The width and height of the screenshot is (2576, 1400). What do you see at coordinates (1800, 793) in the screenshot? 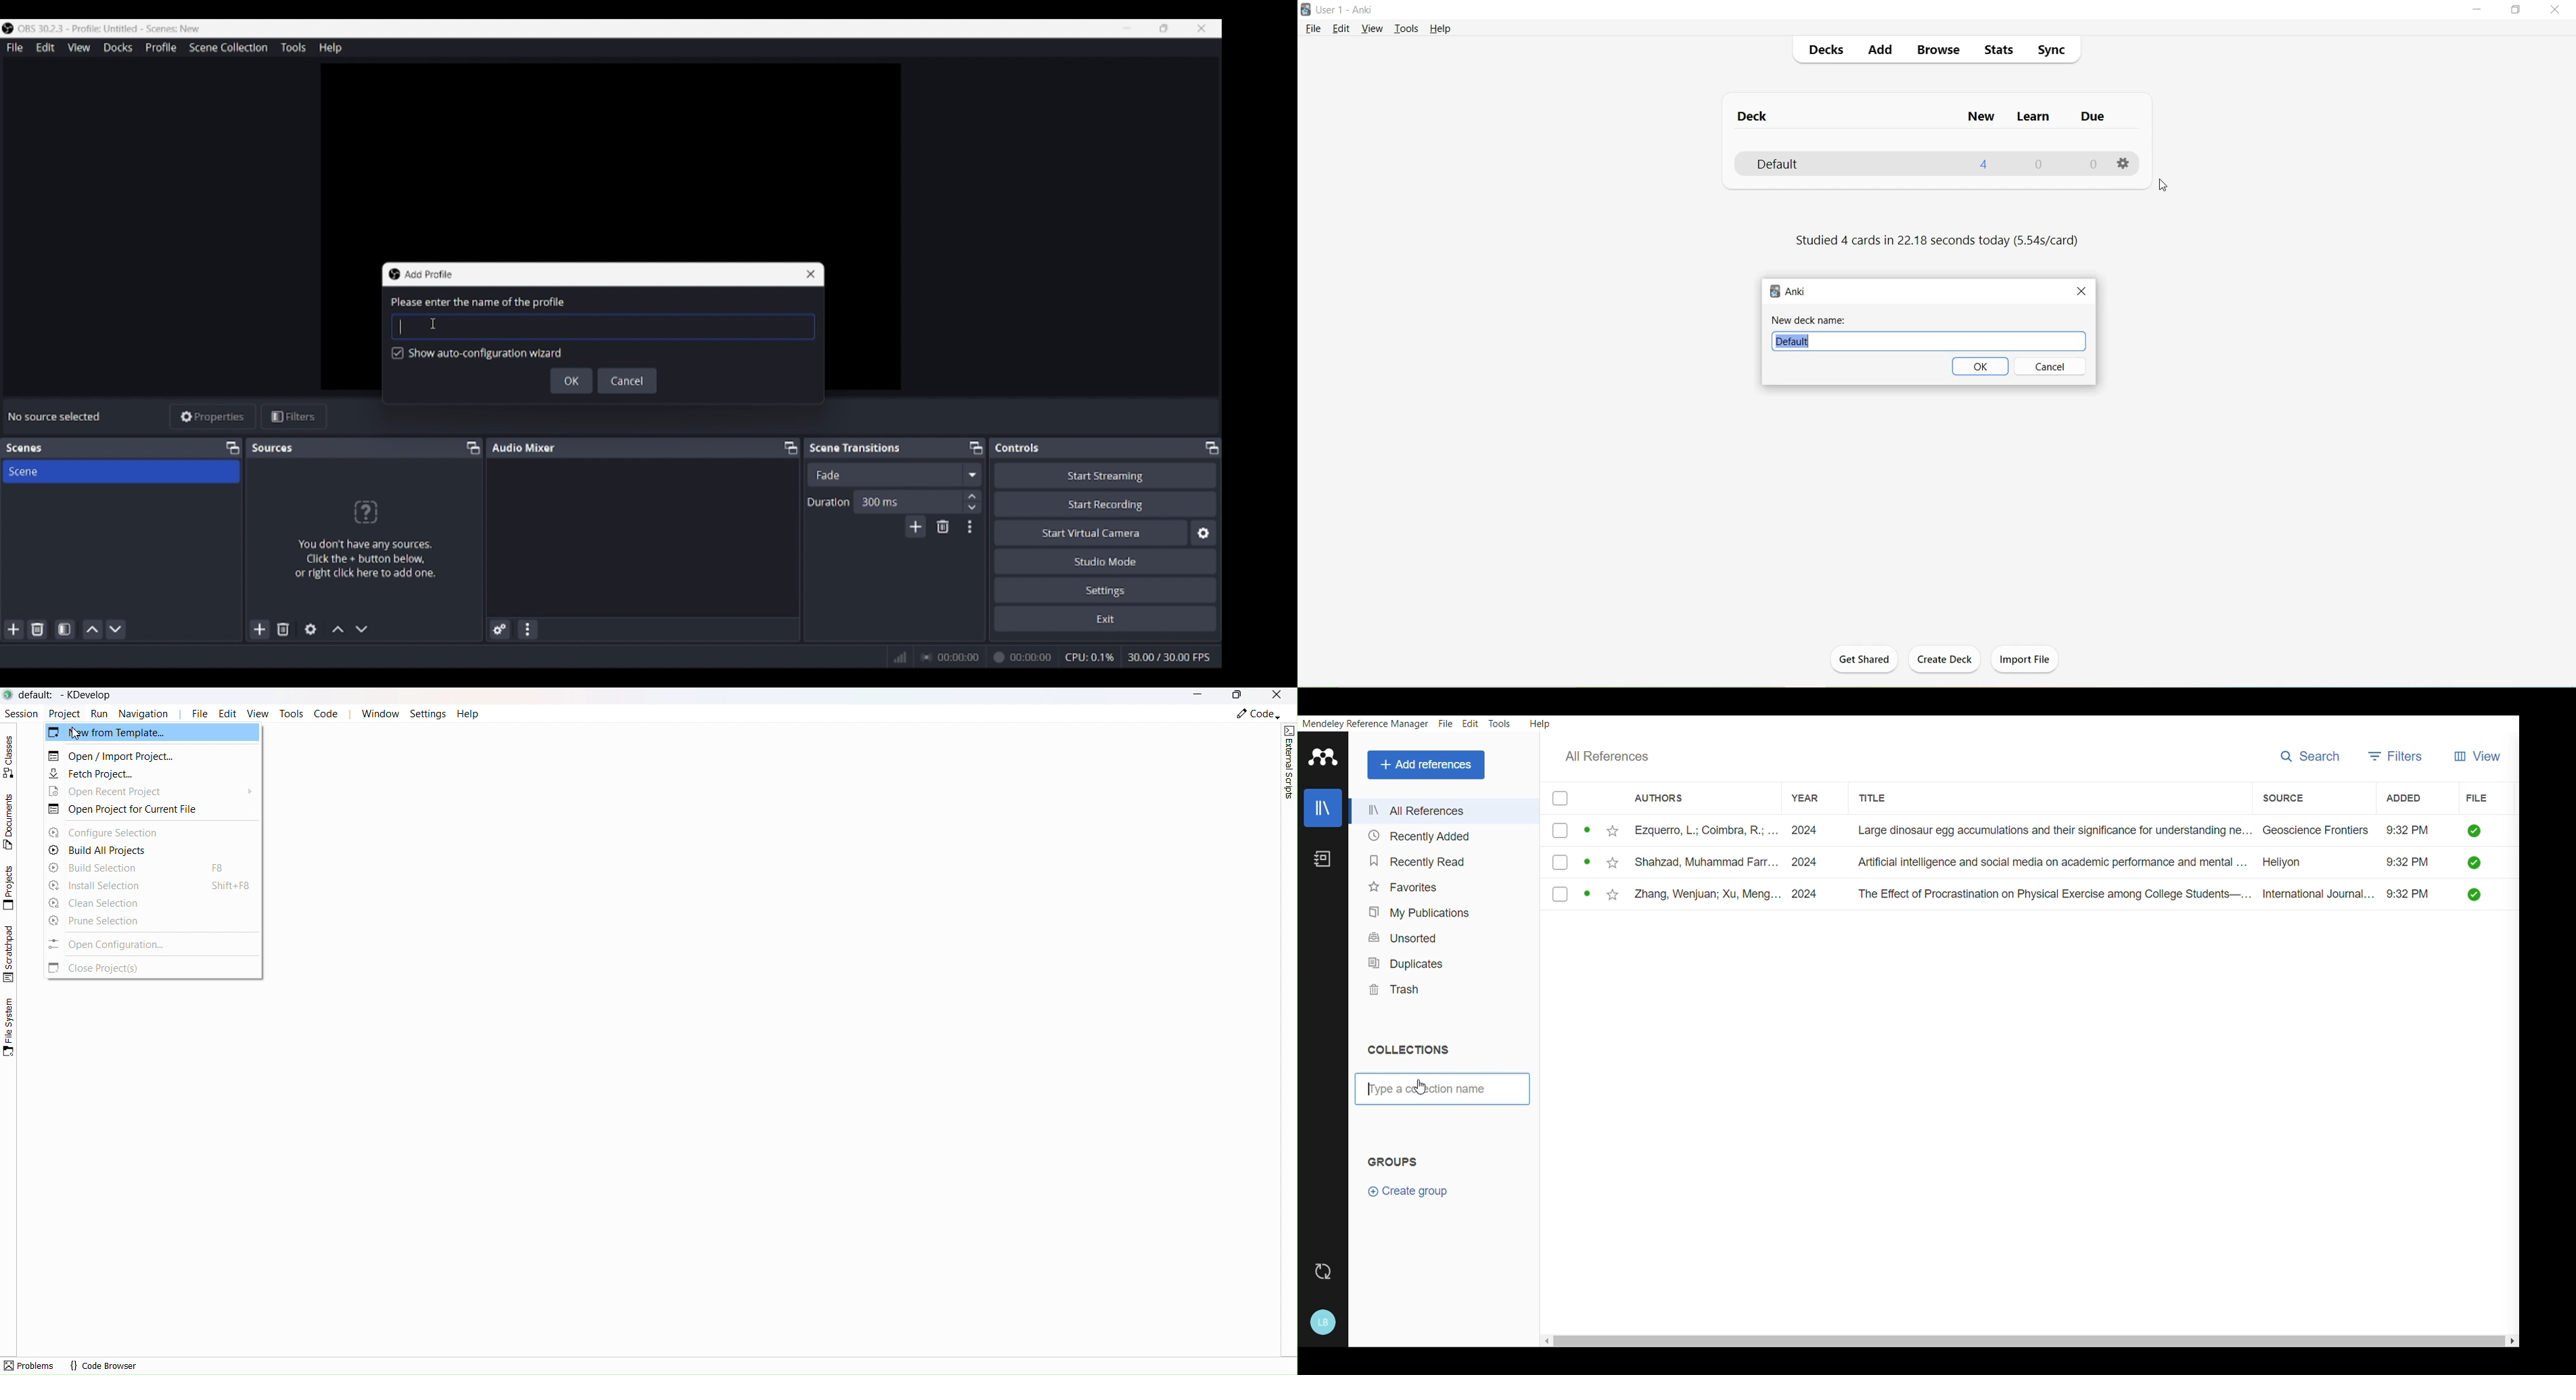
I see `YEAR` at bounding box center [1800, 793].